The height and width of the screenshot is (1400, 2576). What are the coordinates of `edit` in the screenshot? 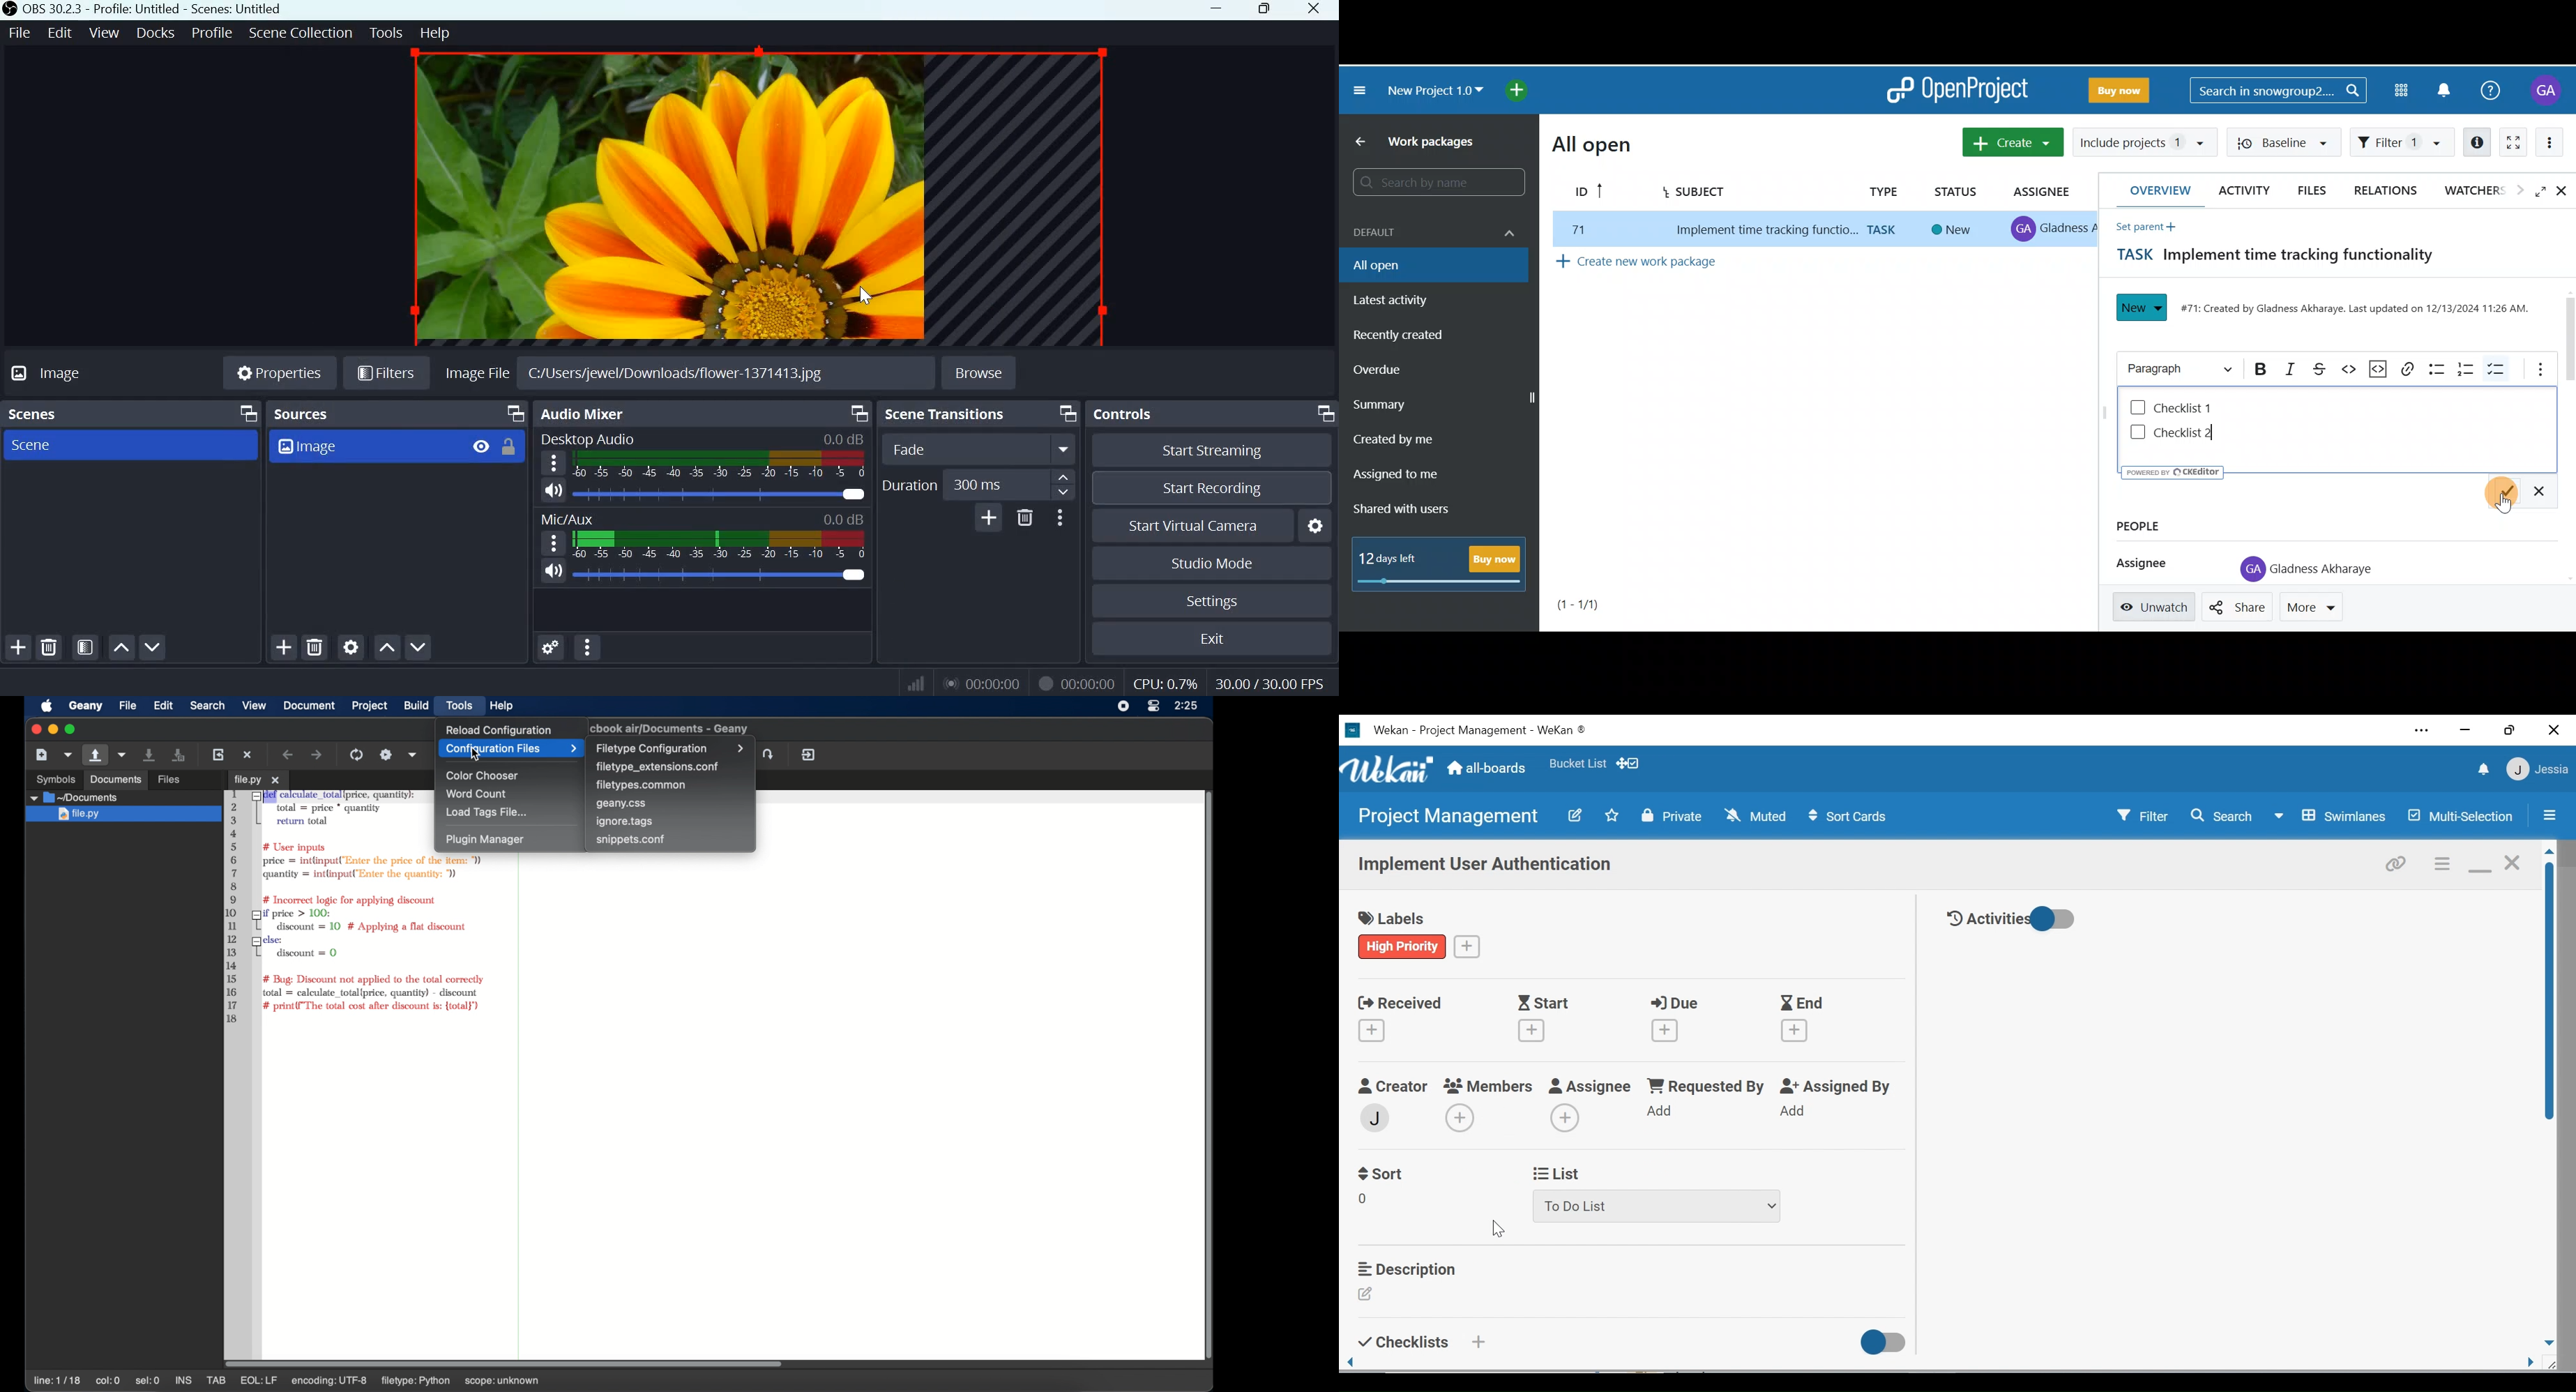 It's located at (60, 31).